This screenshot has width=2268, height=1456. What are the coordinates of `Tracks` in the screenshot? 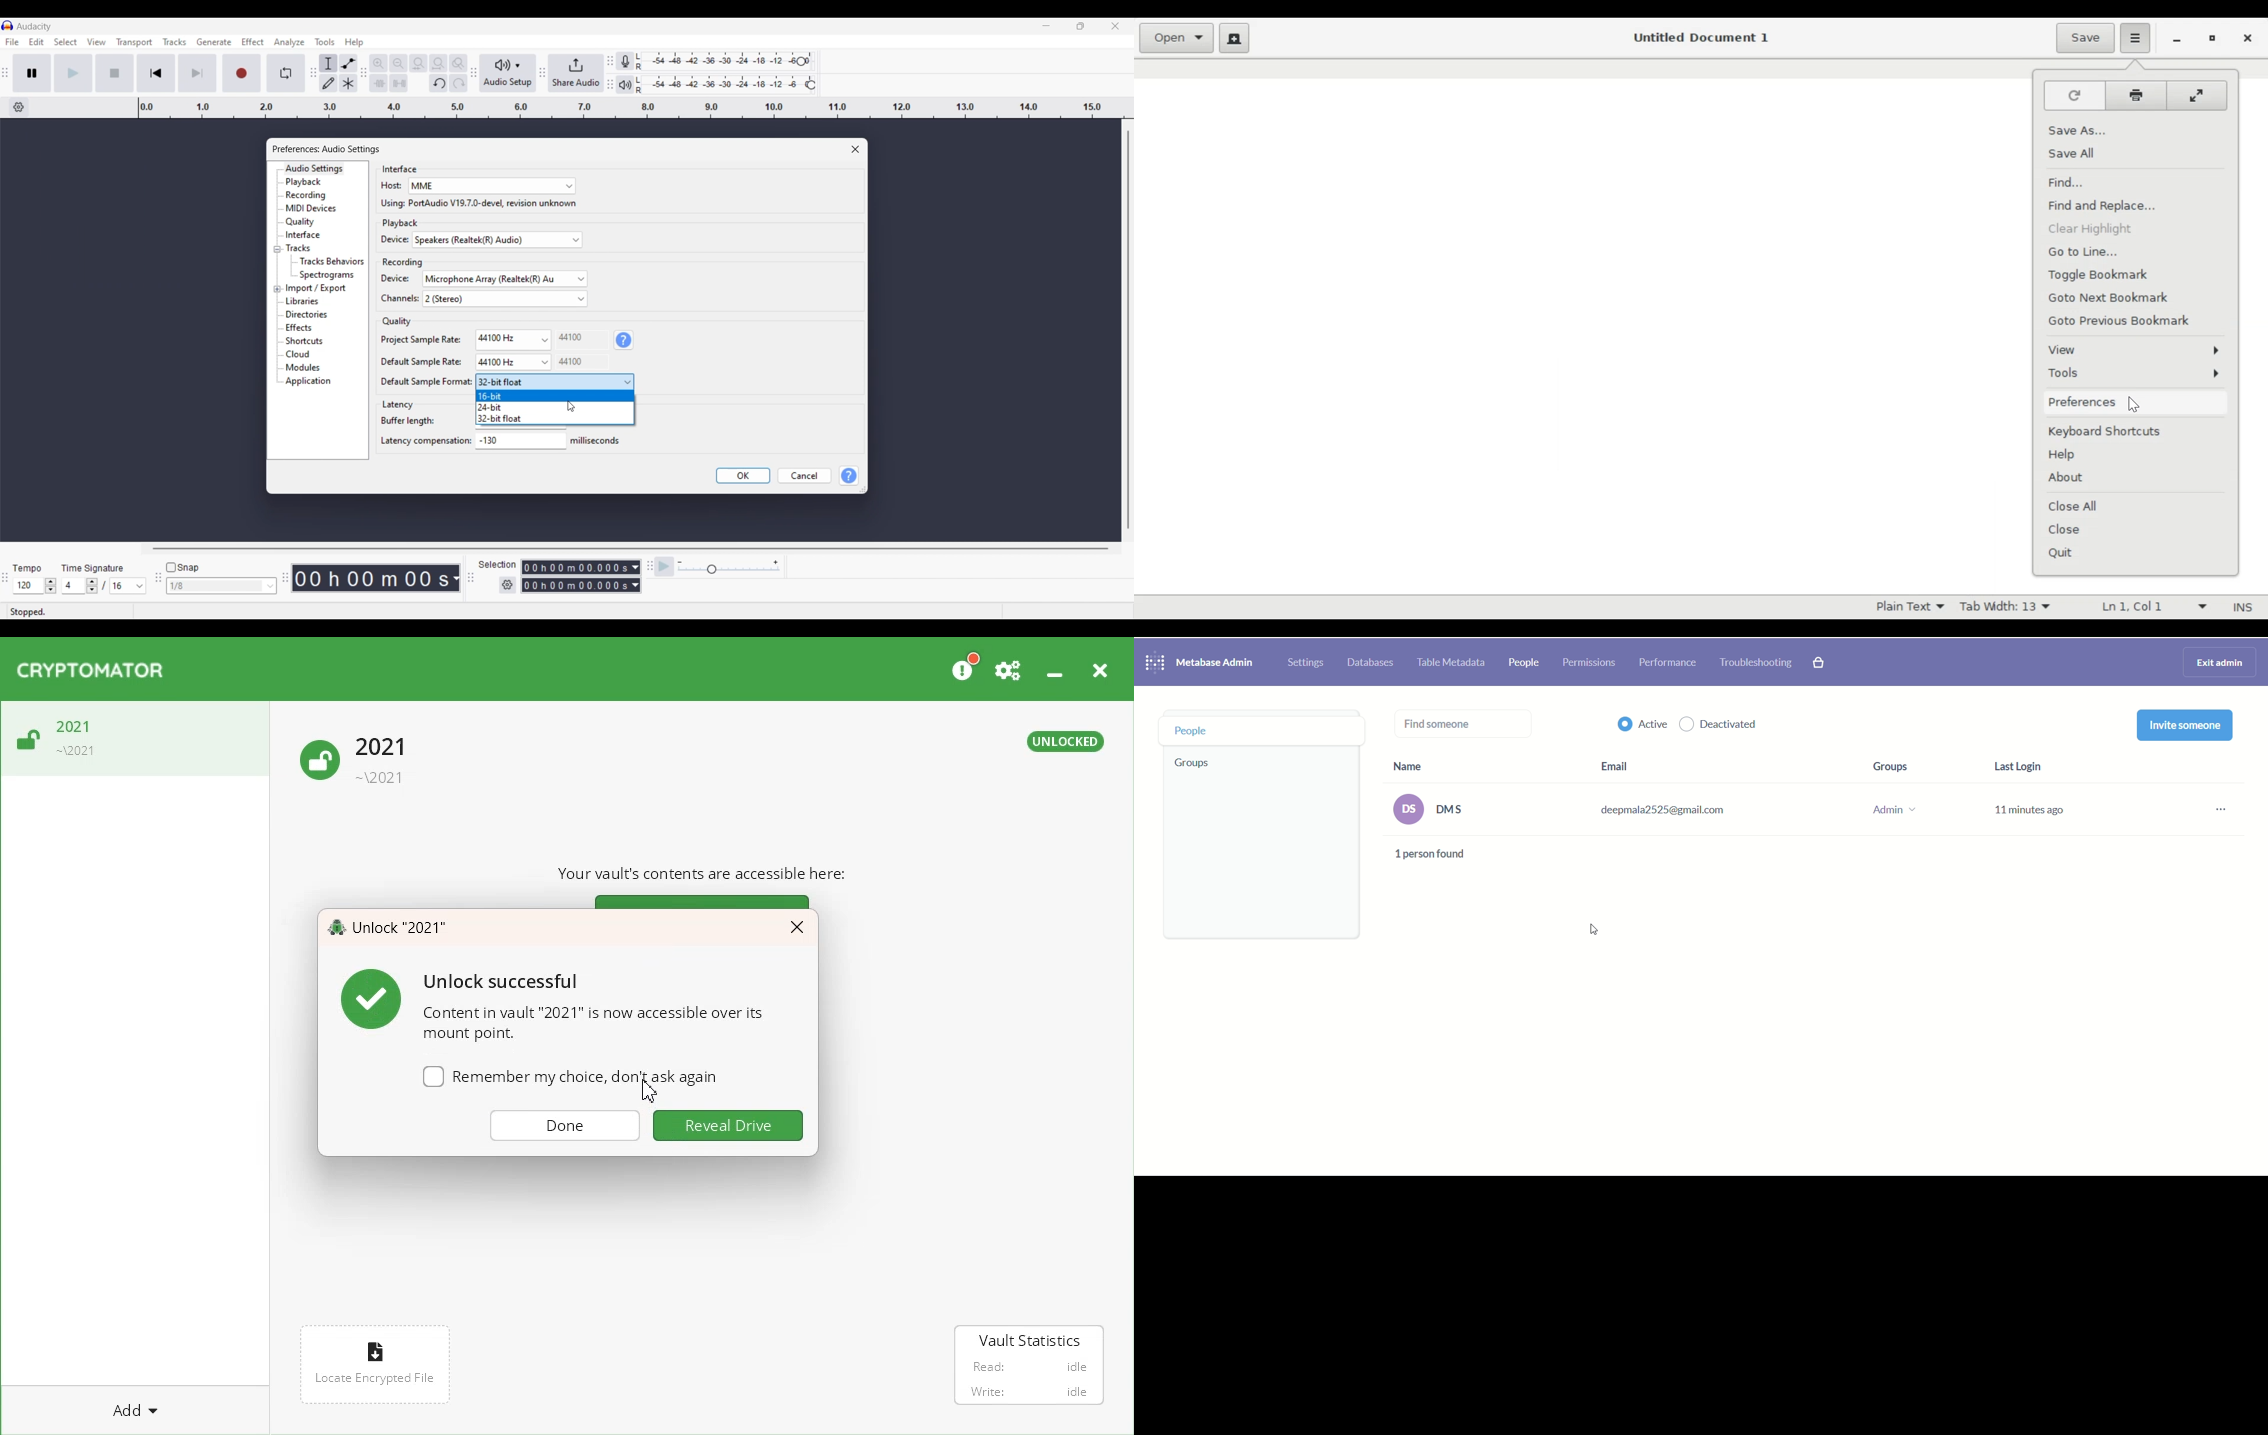 It's located at (314, 248).